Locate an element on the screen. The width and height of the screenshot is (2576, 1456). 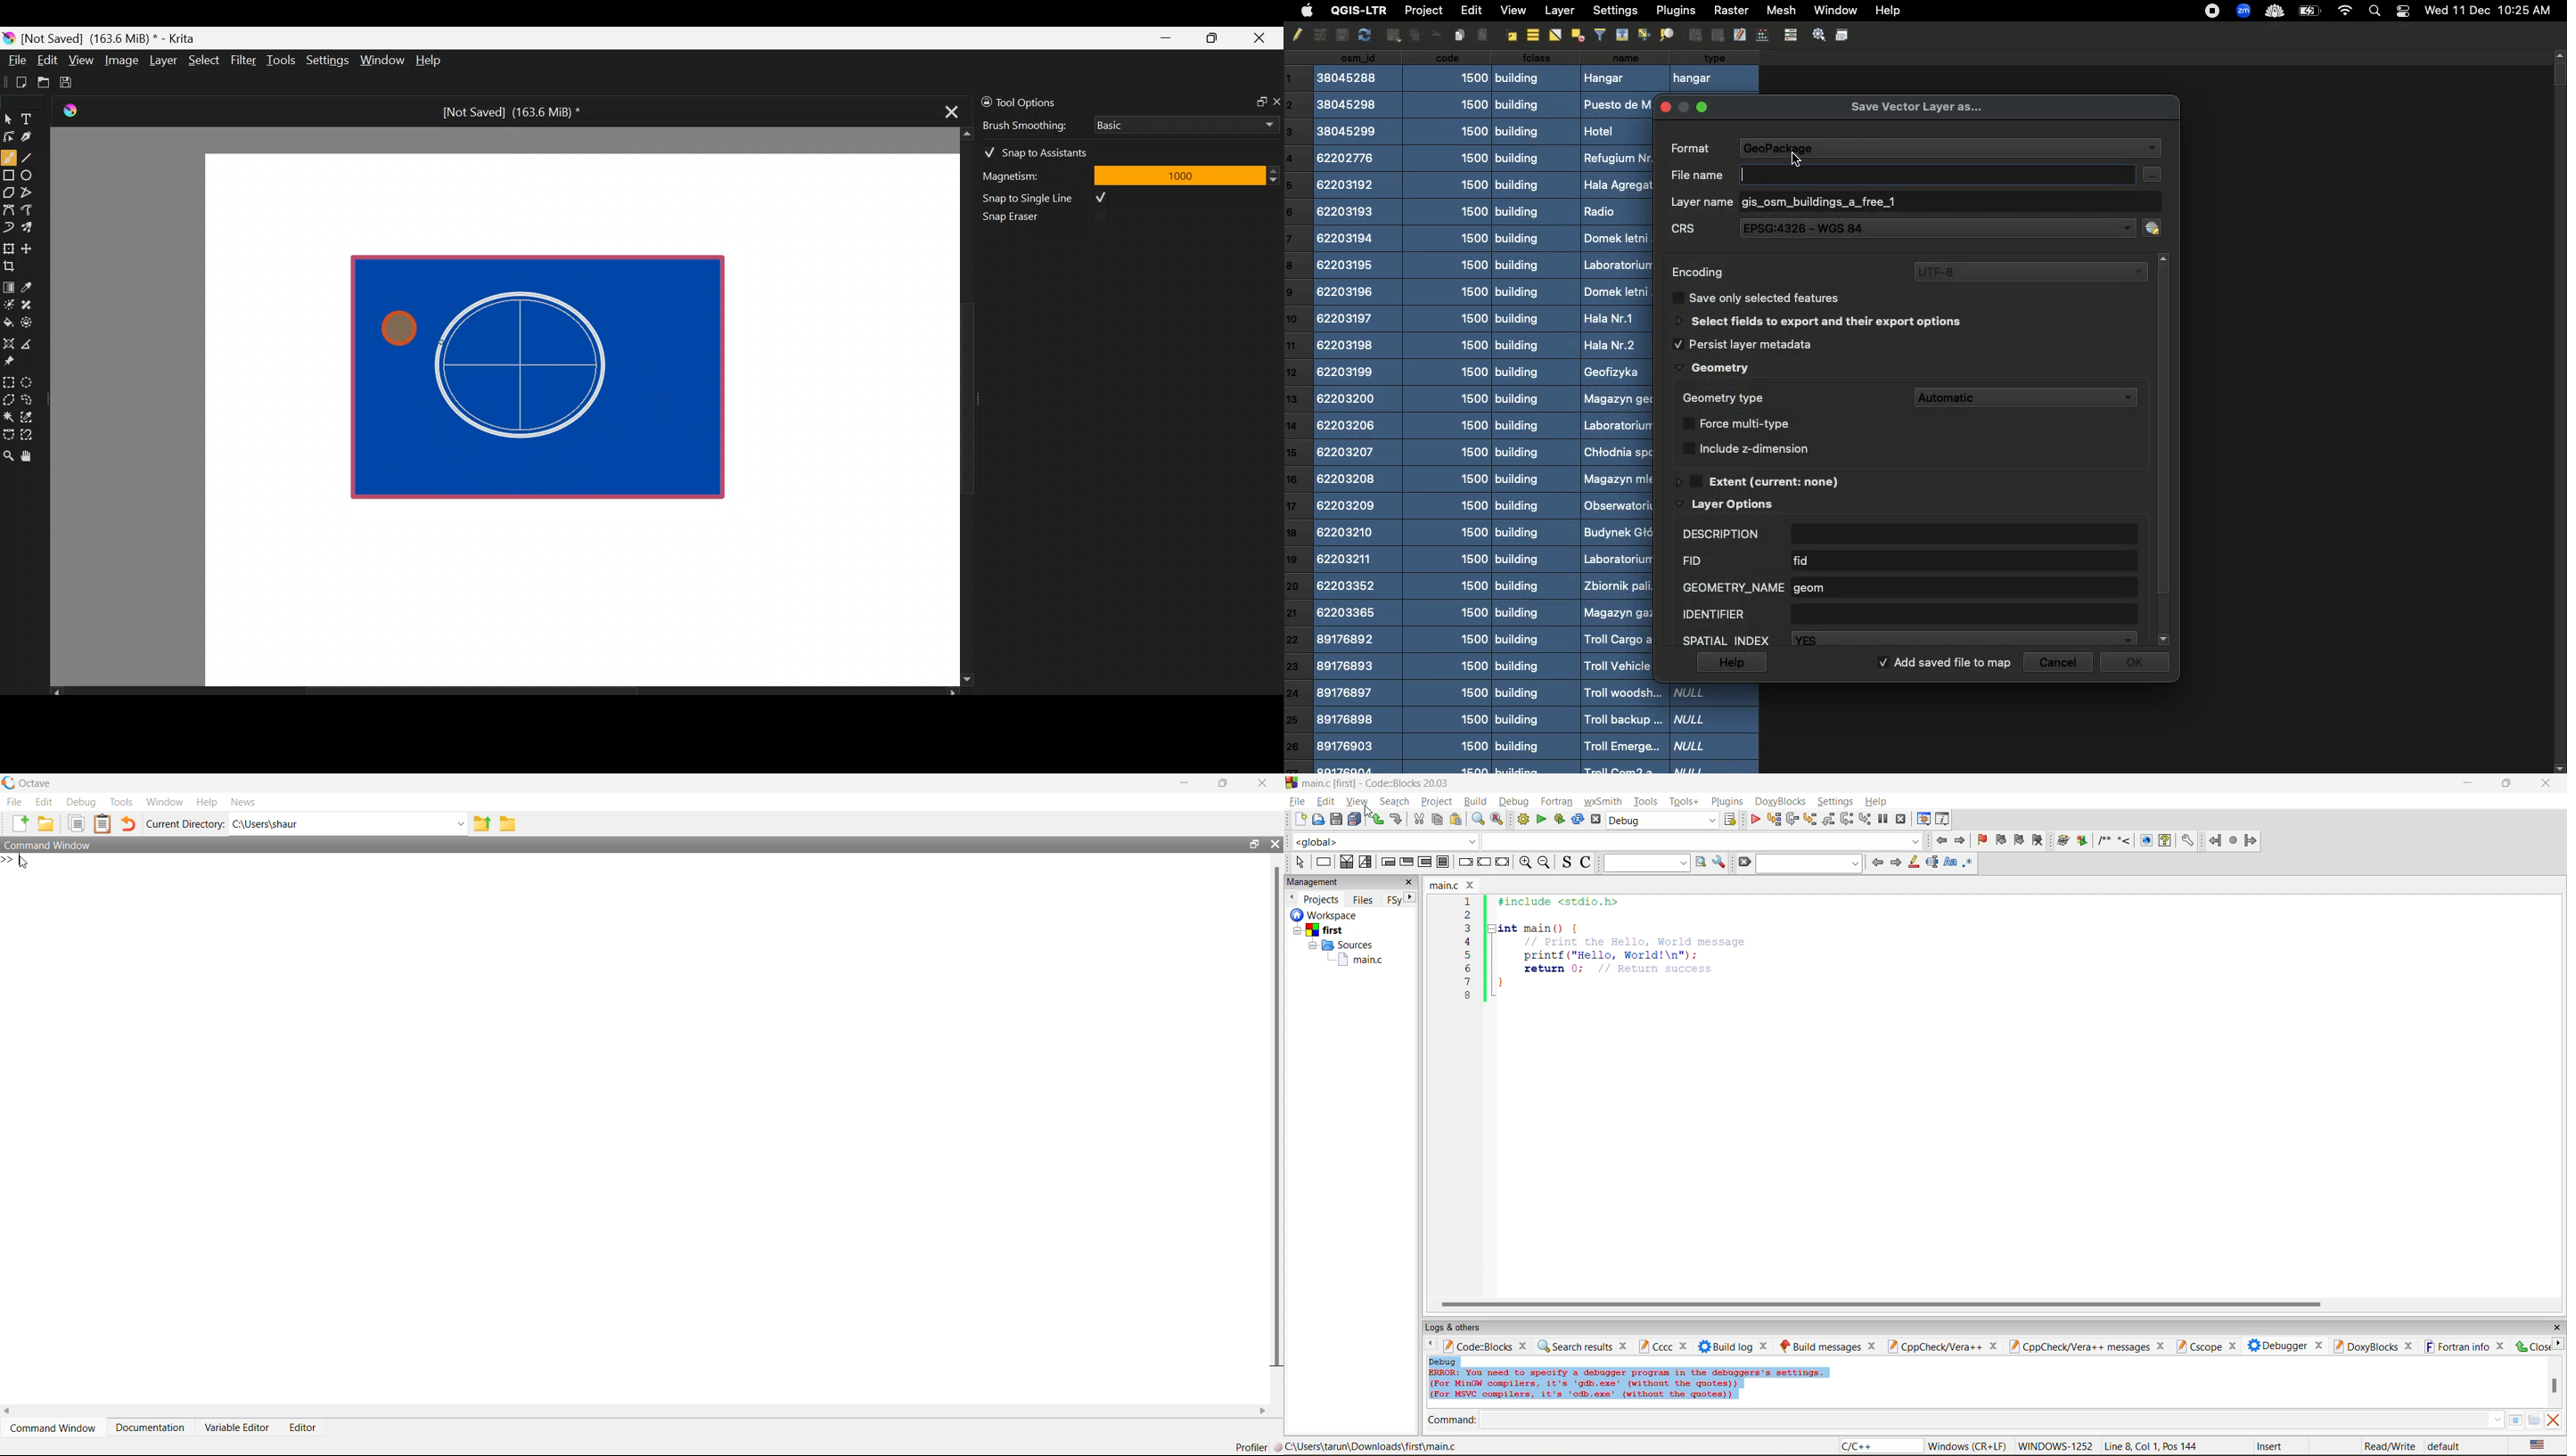
Force multi type is located at coordinates (1747, 423).